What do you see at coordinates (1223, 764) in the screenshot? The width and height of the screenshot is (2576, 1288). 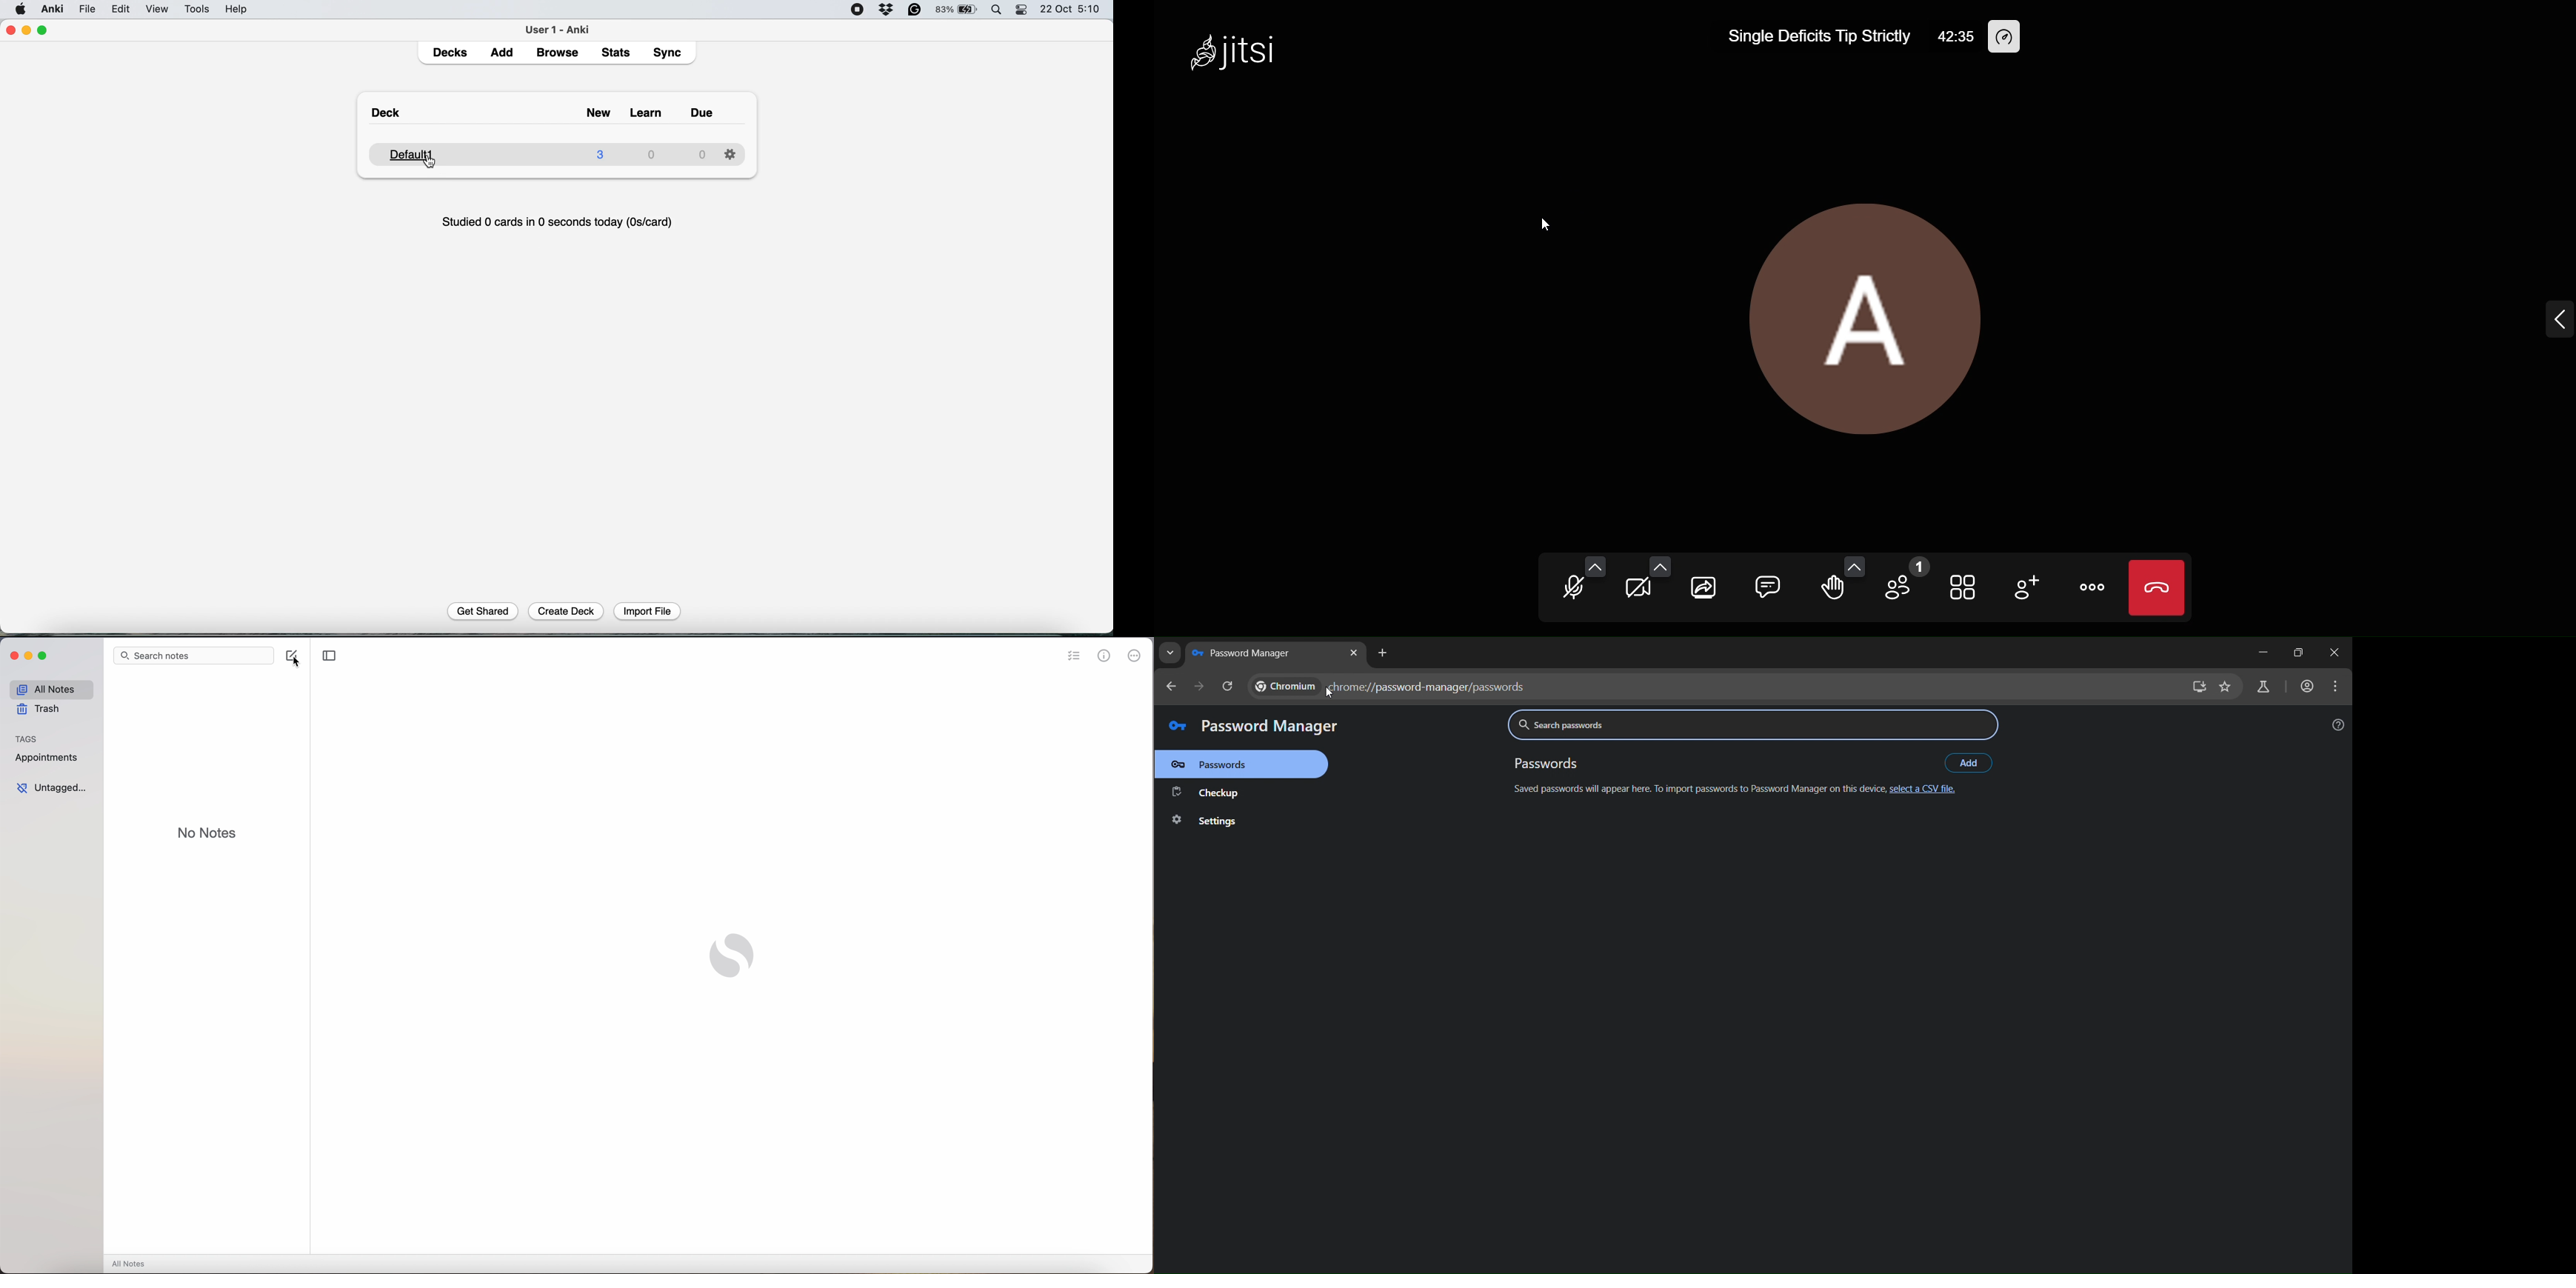 I see `passwords` at bounding box center [1223, 764].